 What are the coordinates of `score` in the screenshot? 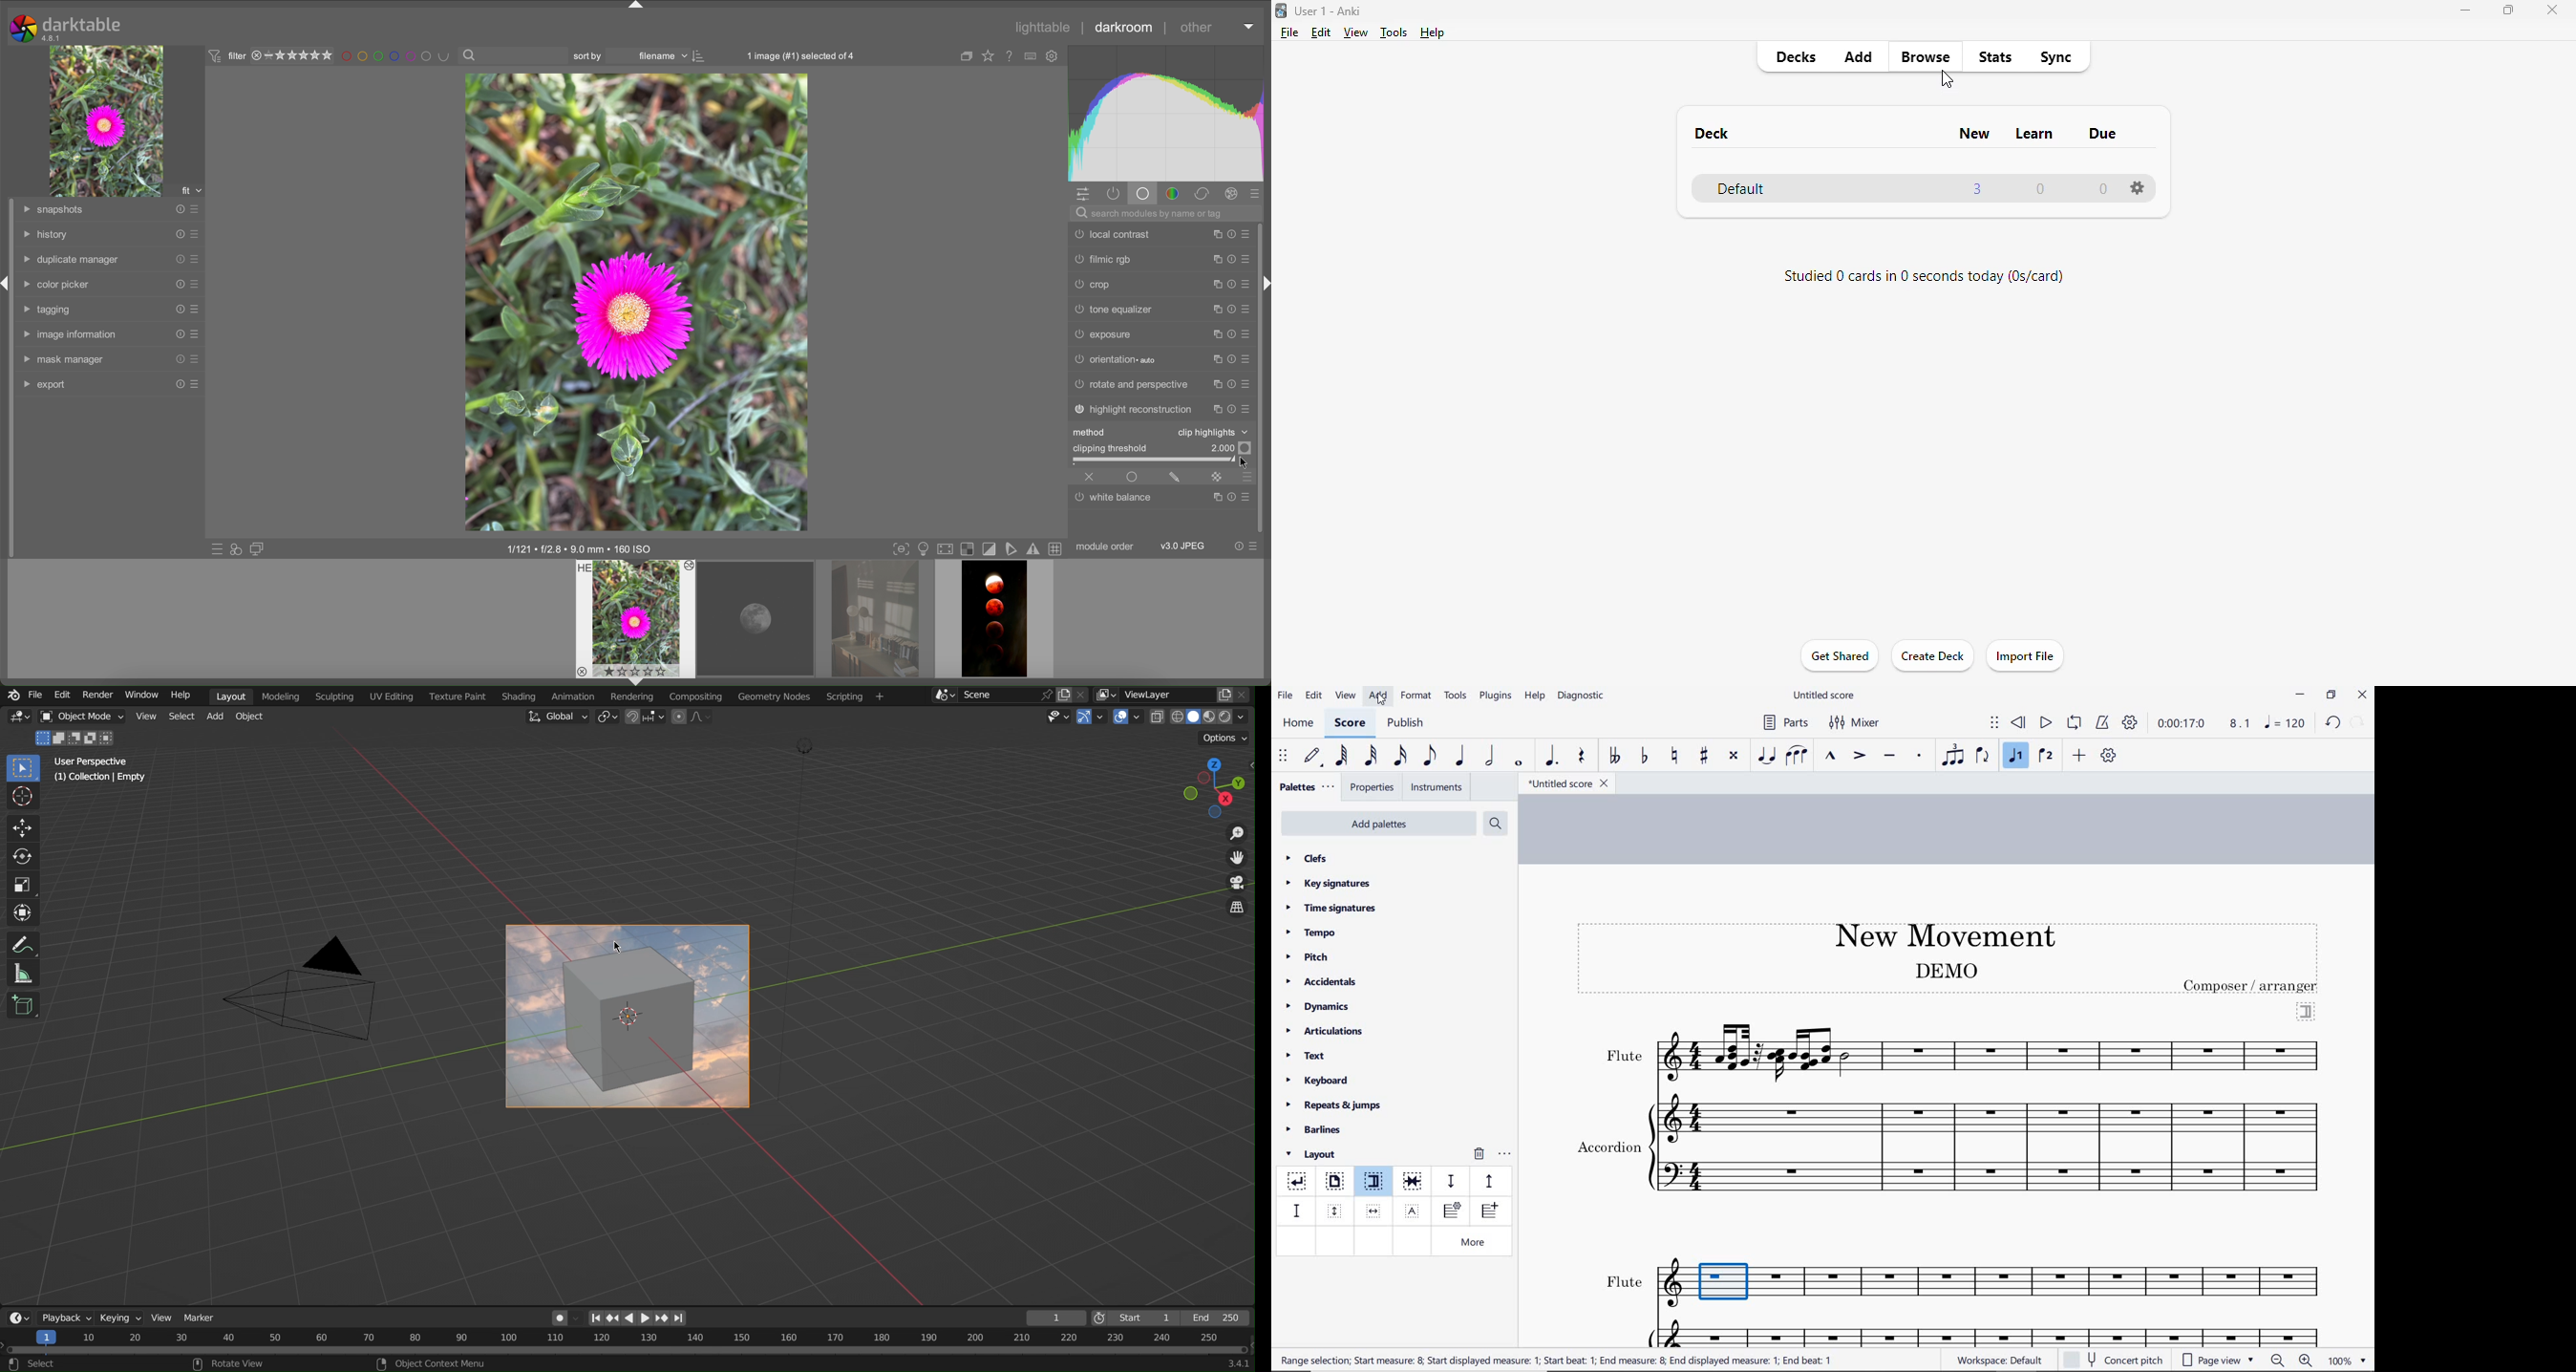 It's located at (1350, 725).